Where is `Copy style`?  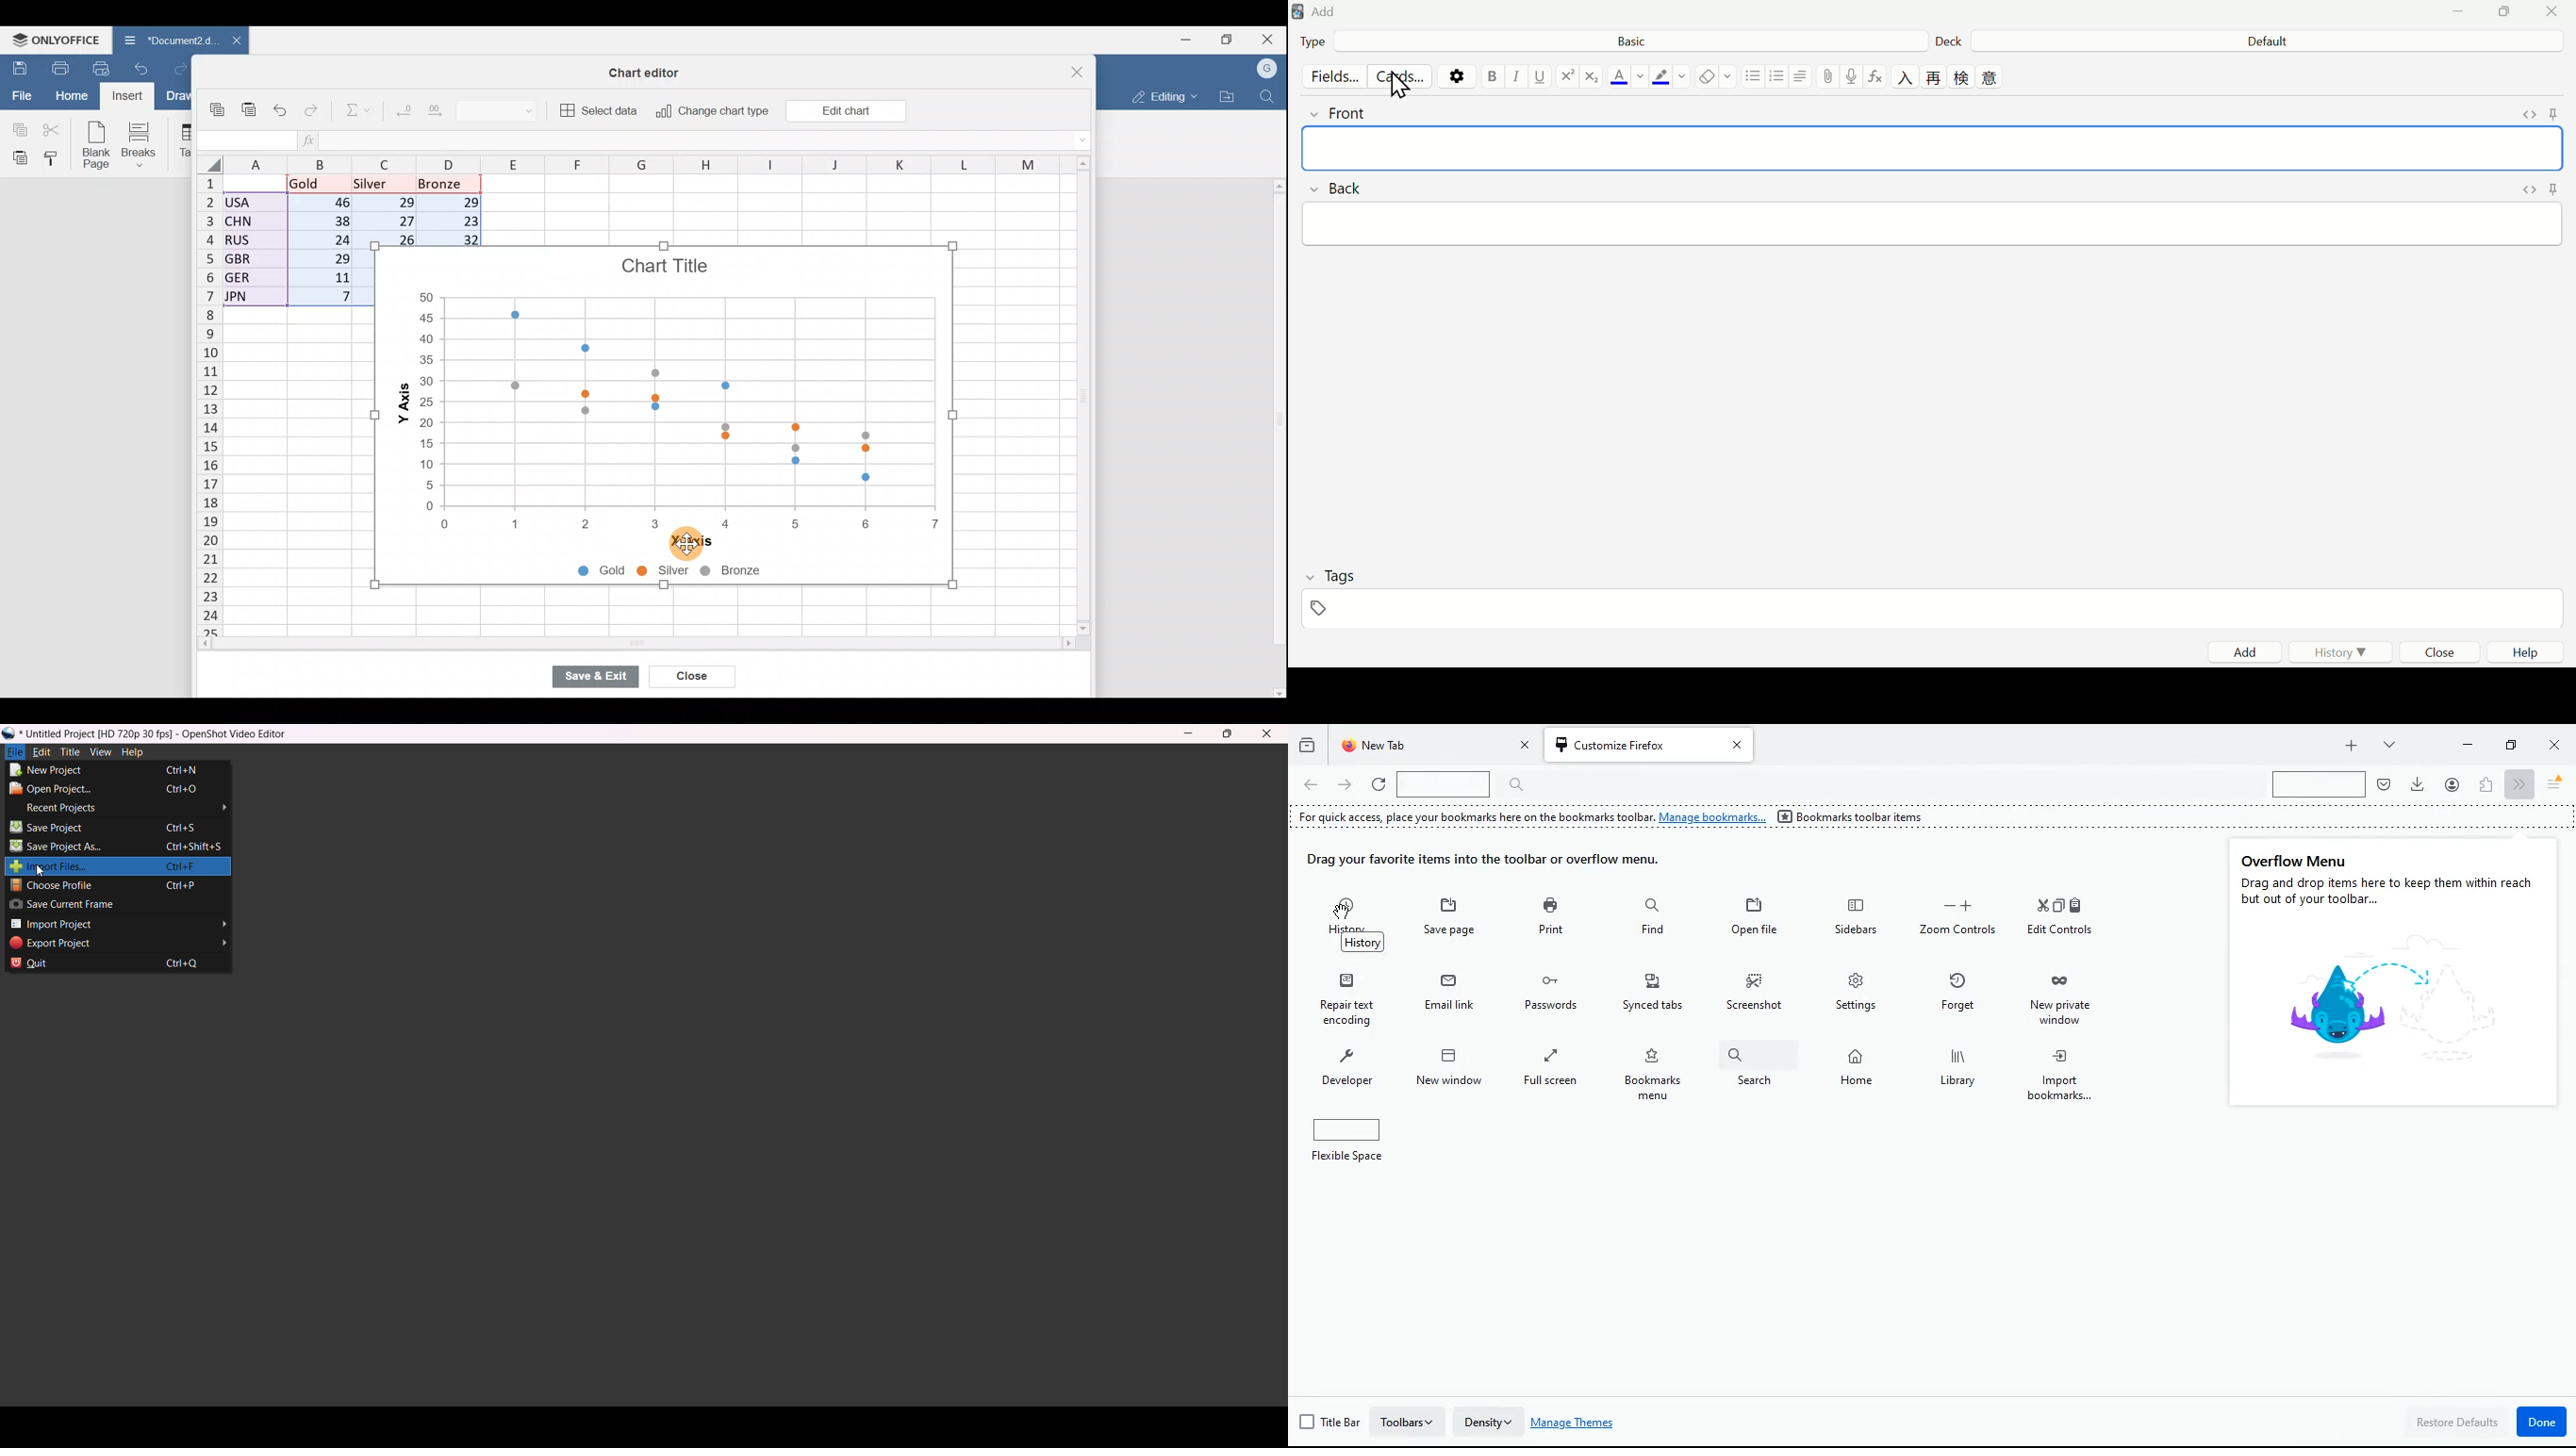
Copy style is located at coordinates (55, 160).